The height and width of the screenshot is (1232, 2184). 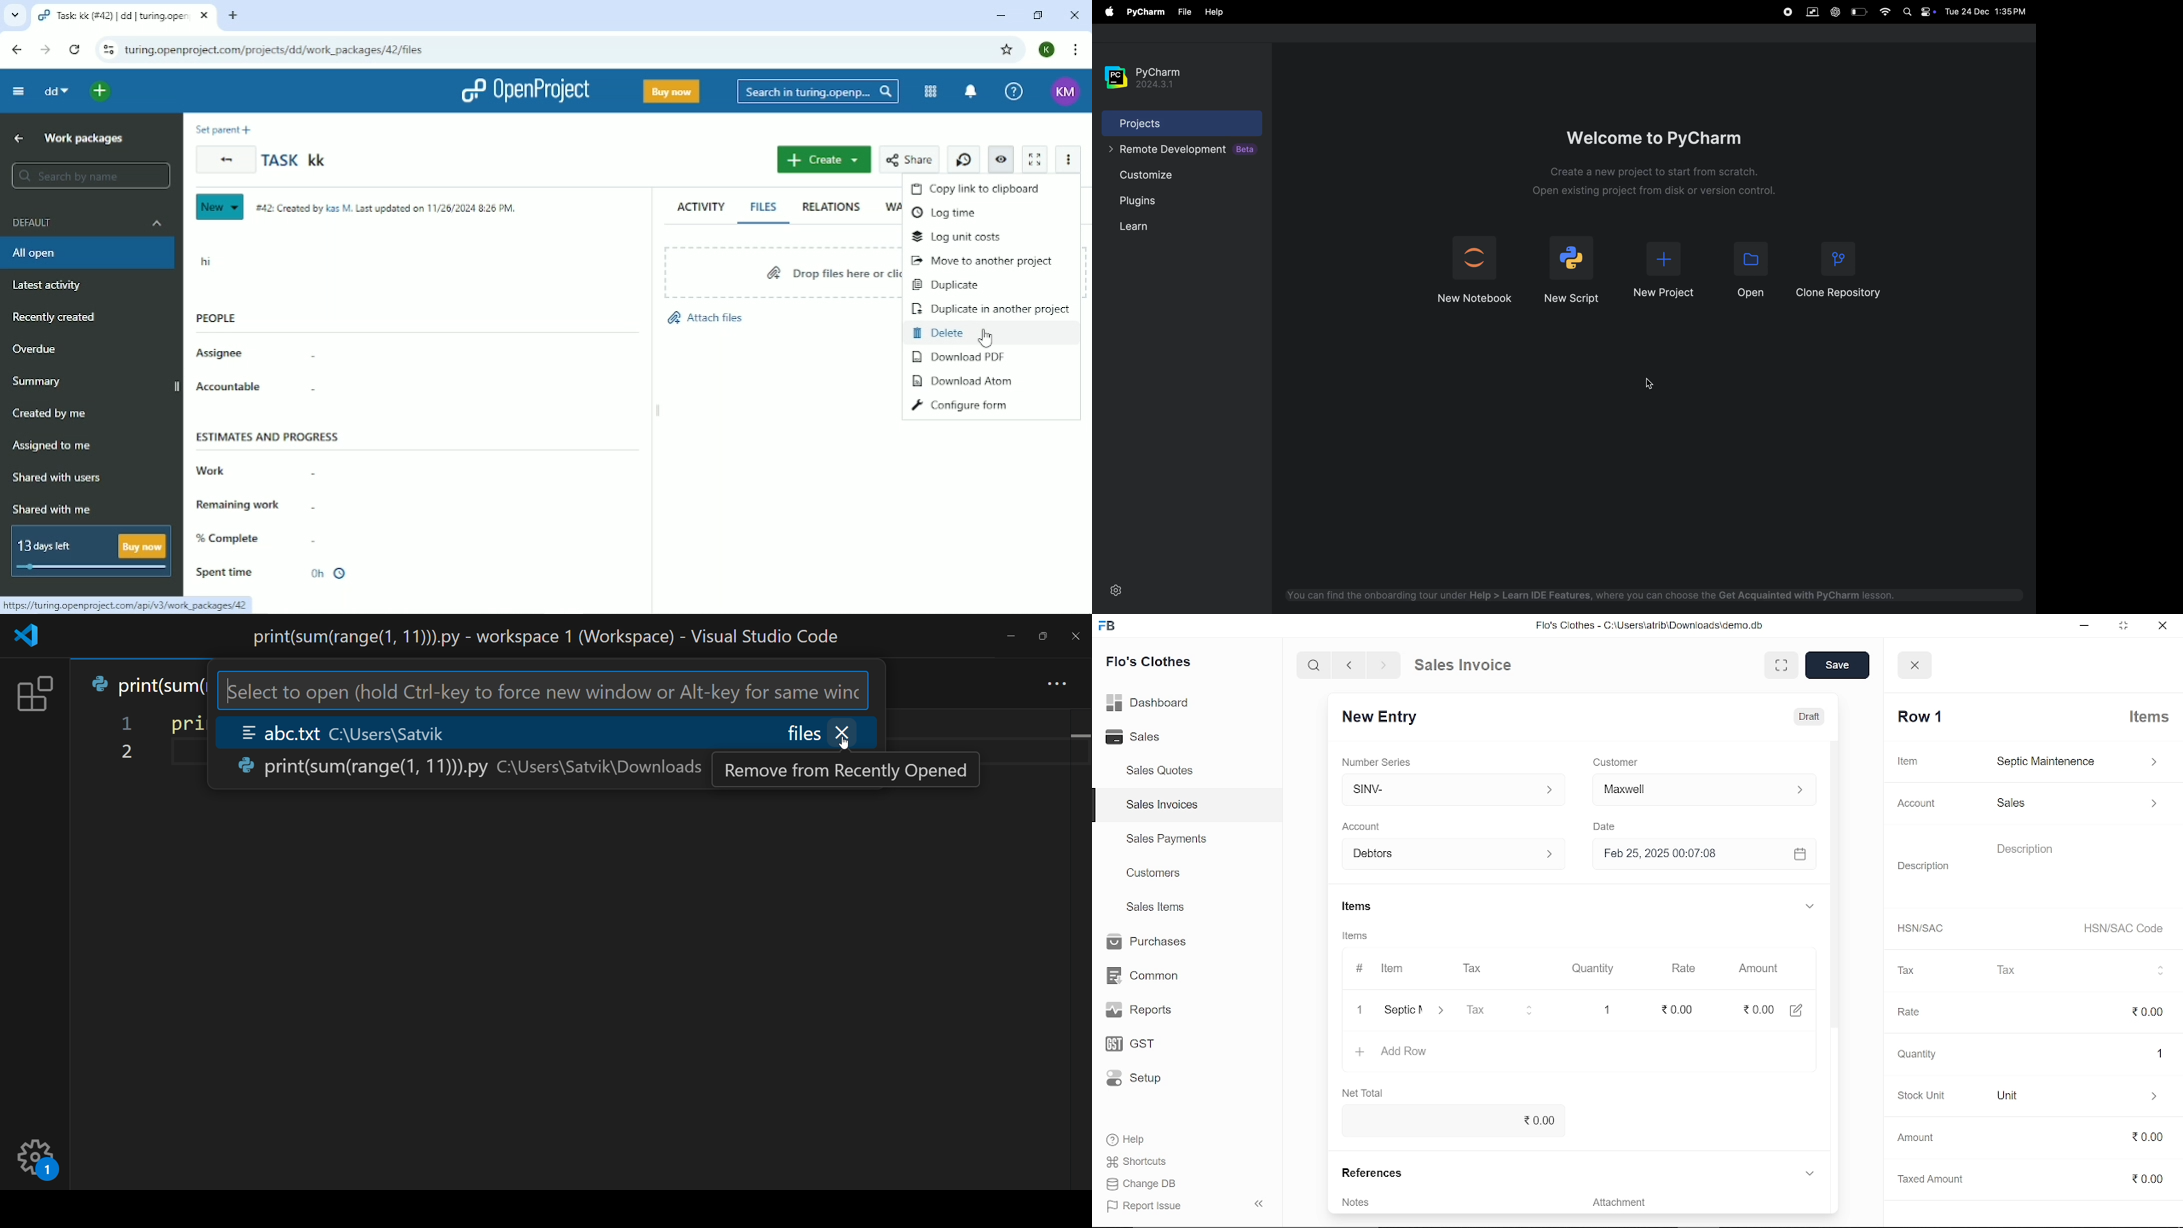 I want to click on Account, so click(x=1919, y=803).